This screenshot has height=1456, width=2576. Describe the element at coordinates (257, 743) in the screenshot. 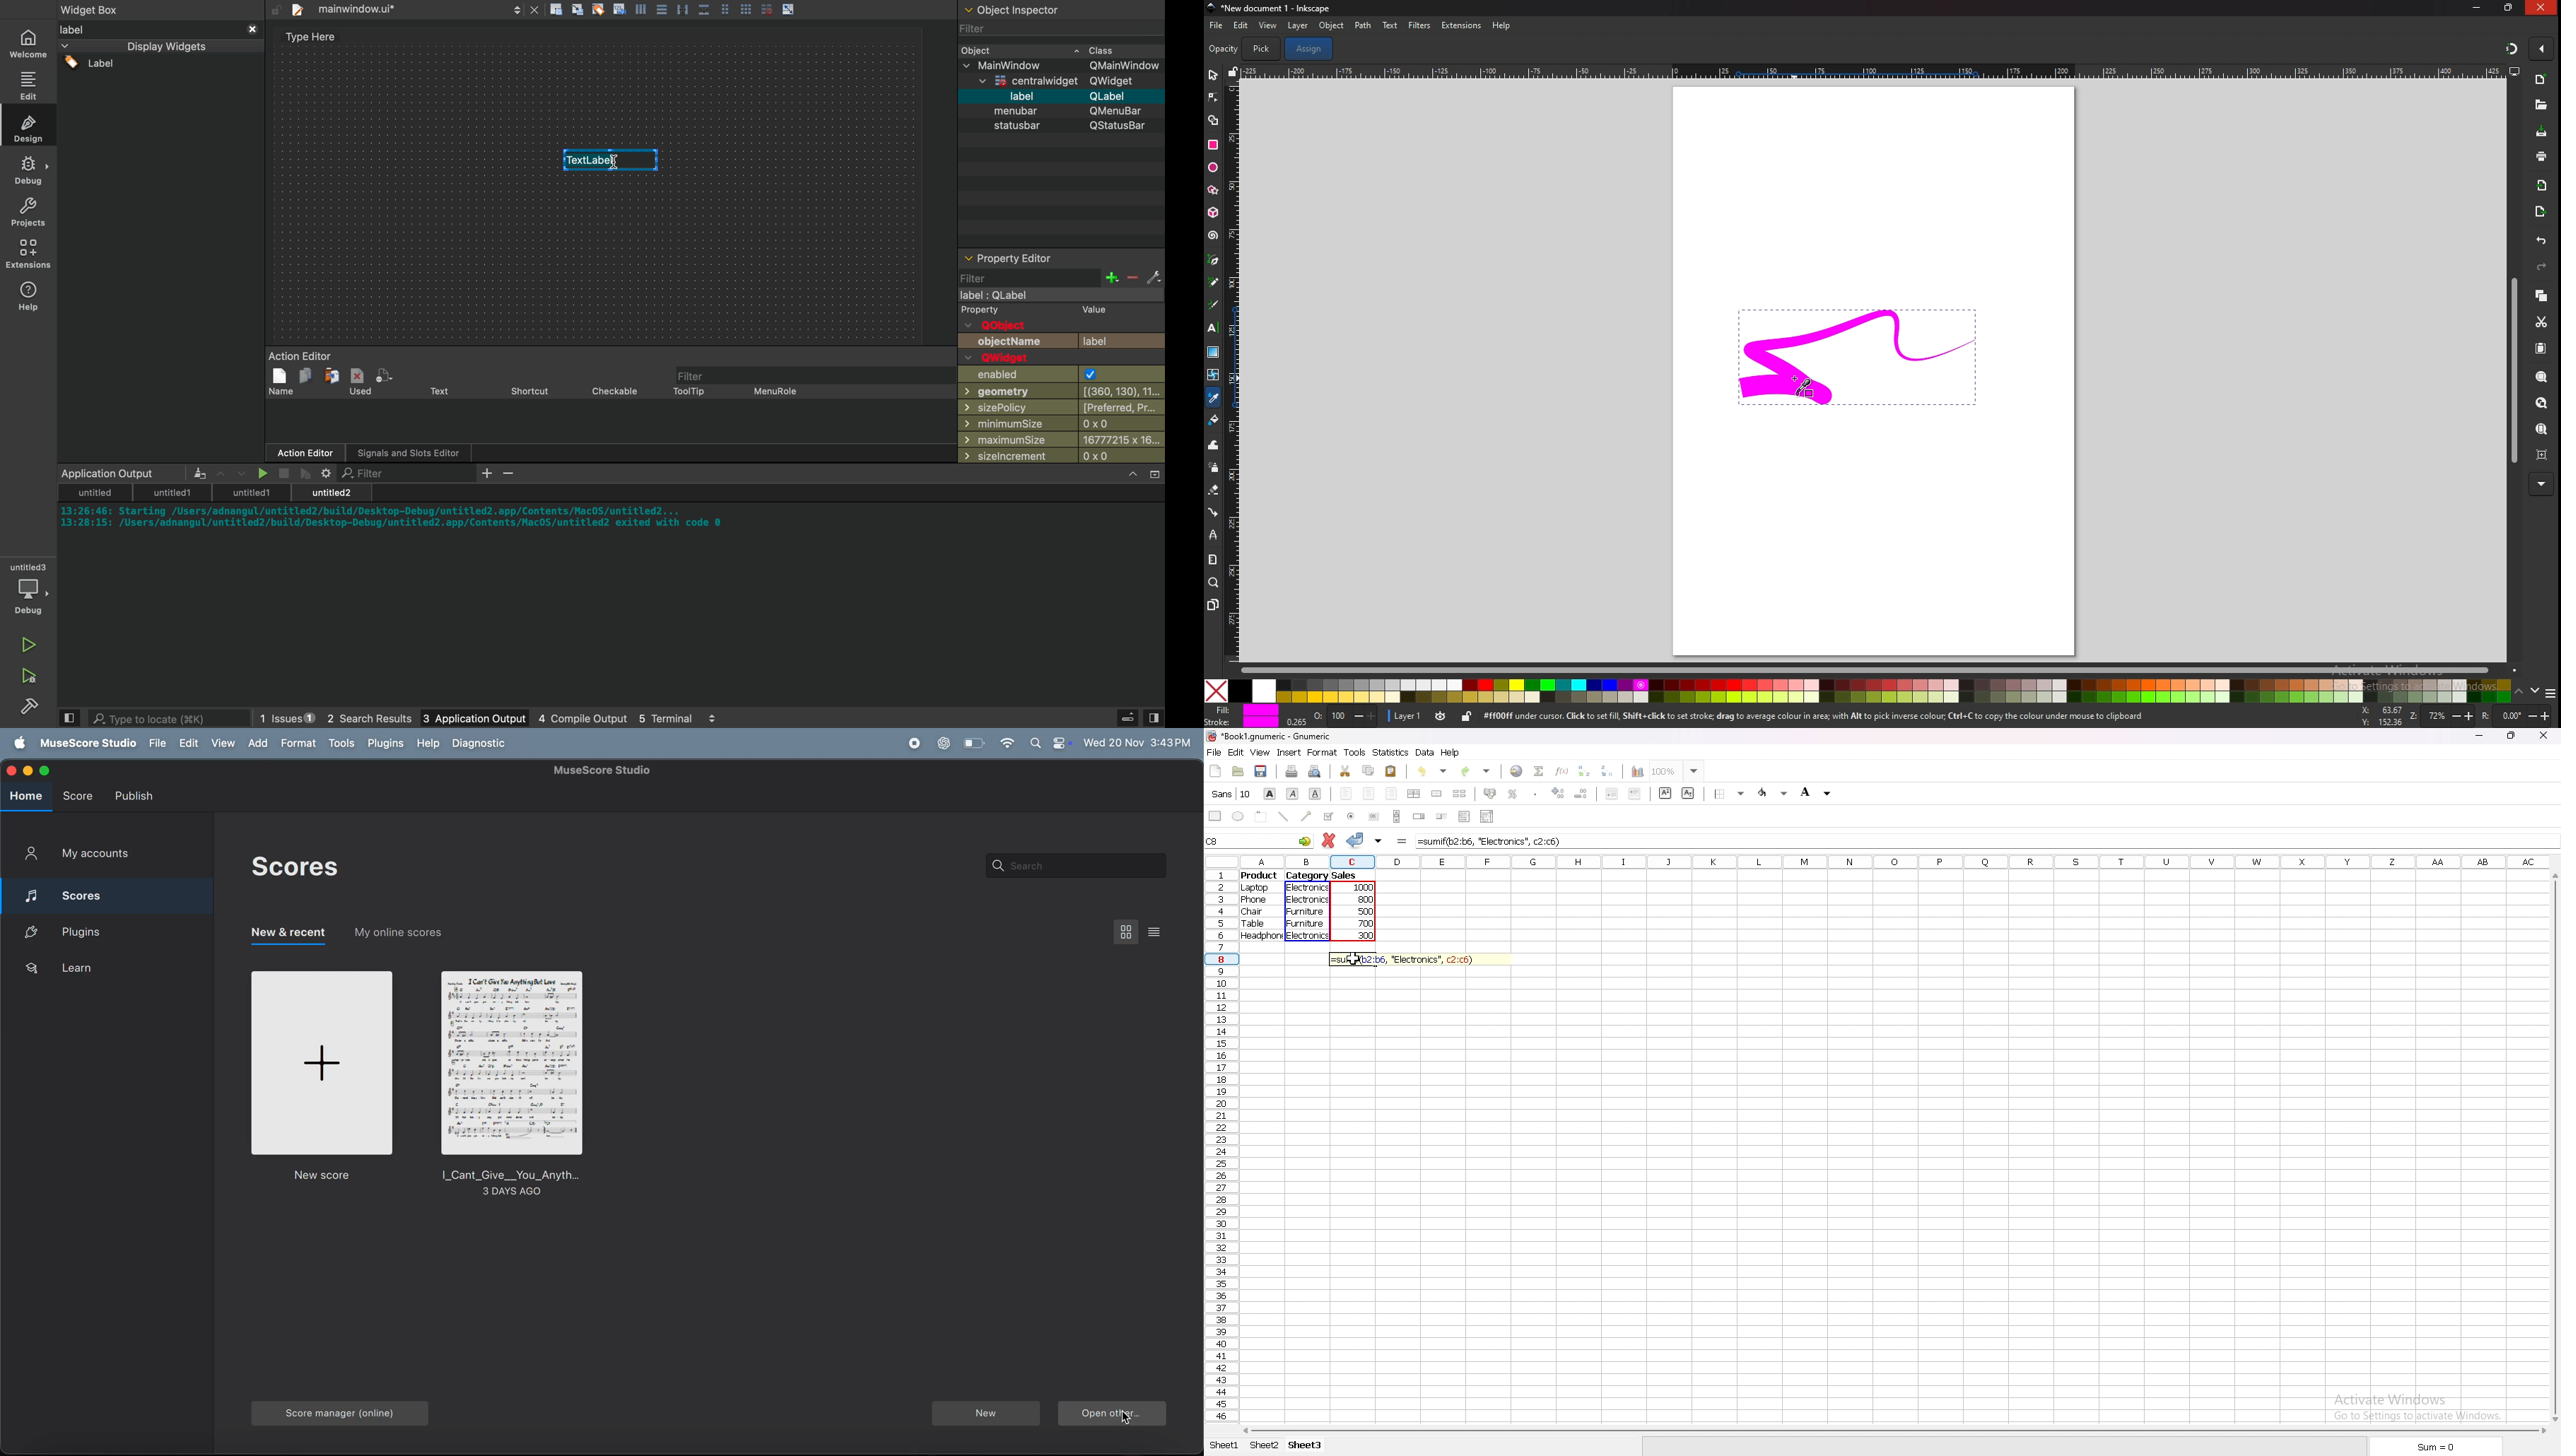

I see `add` at that location.